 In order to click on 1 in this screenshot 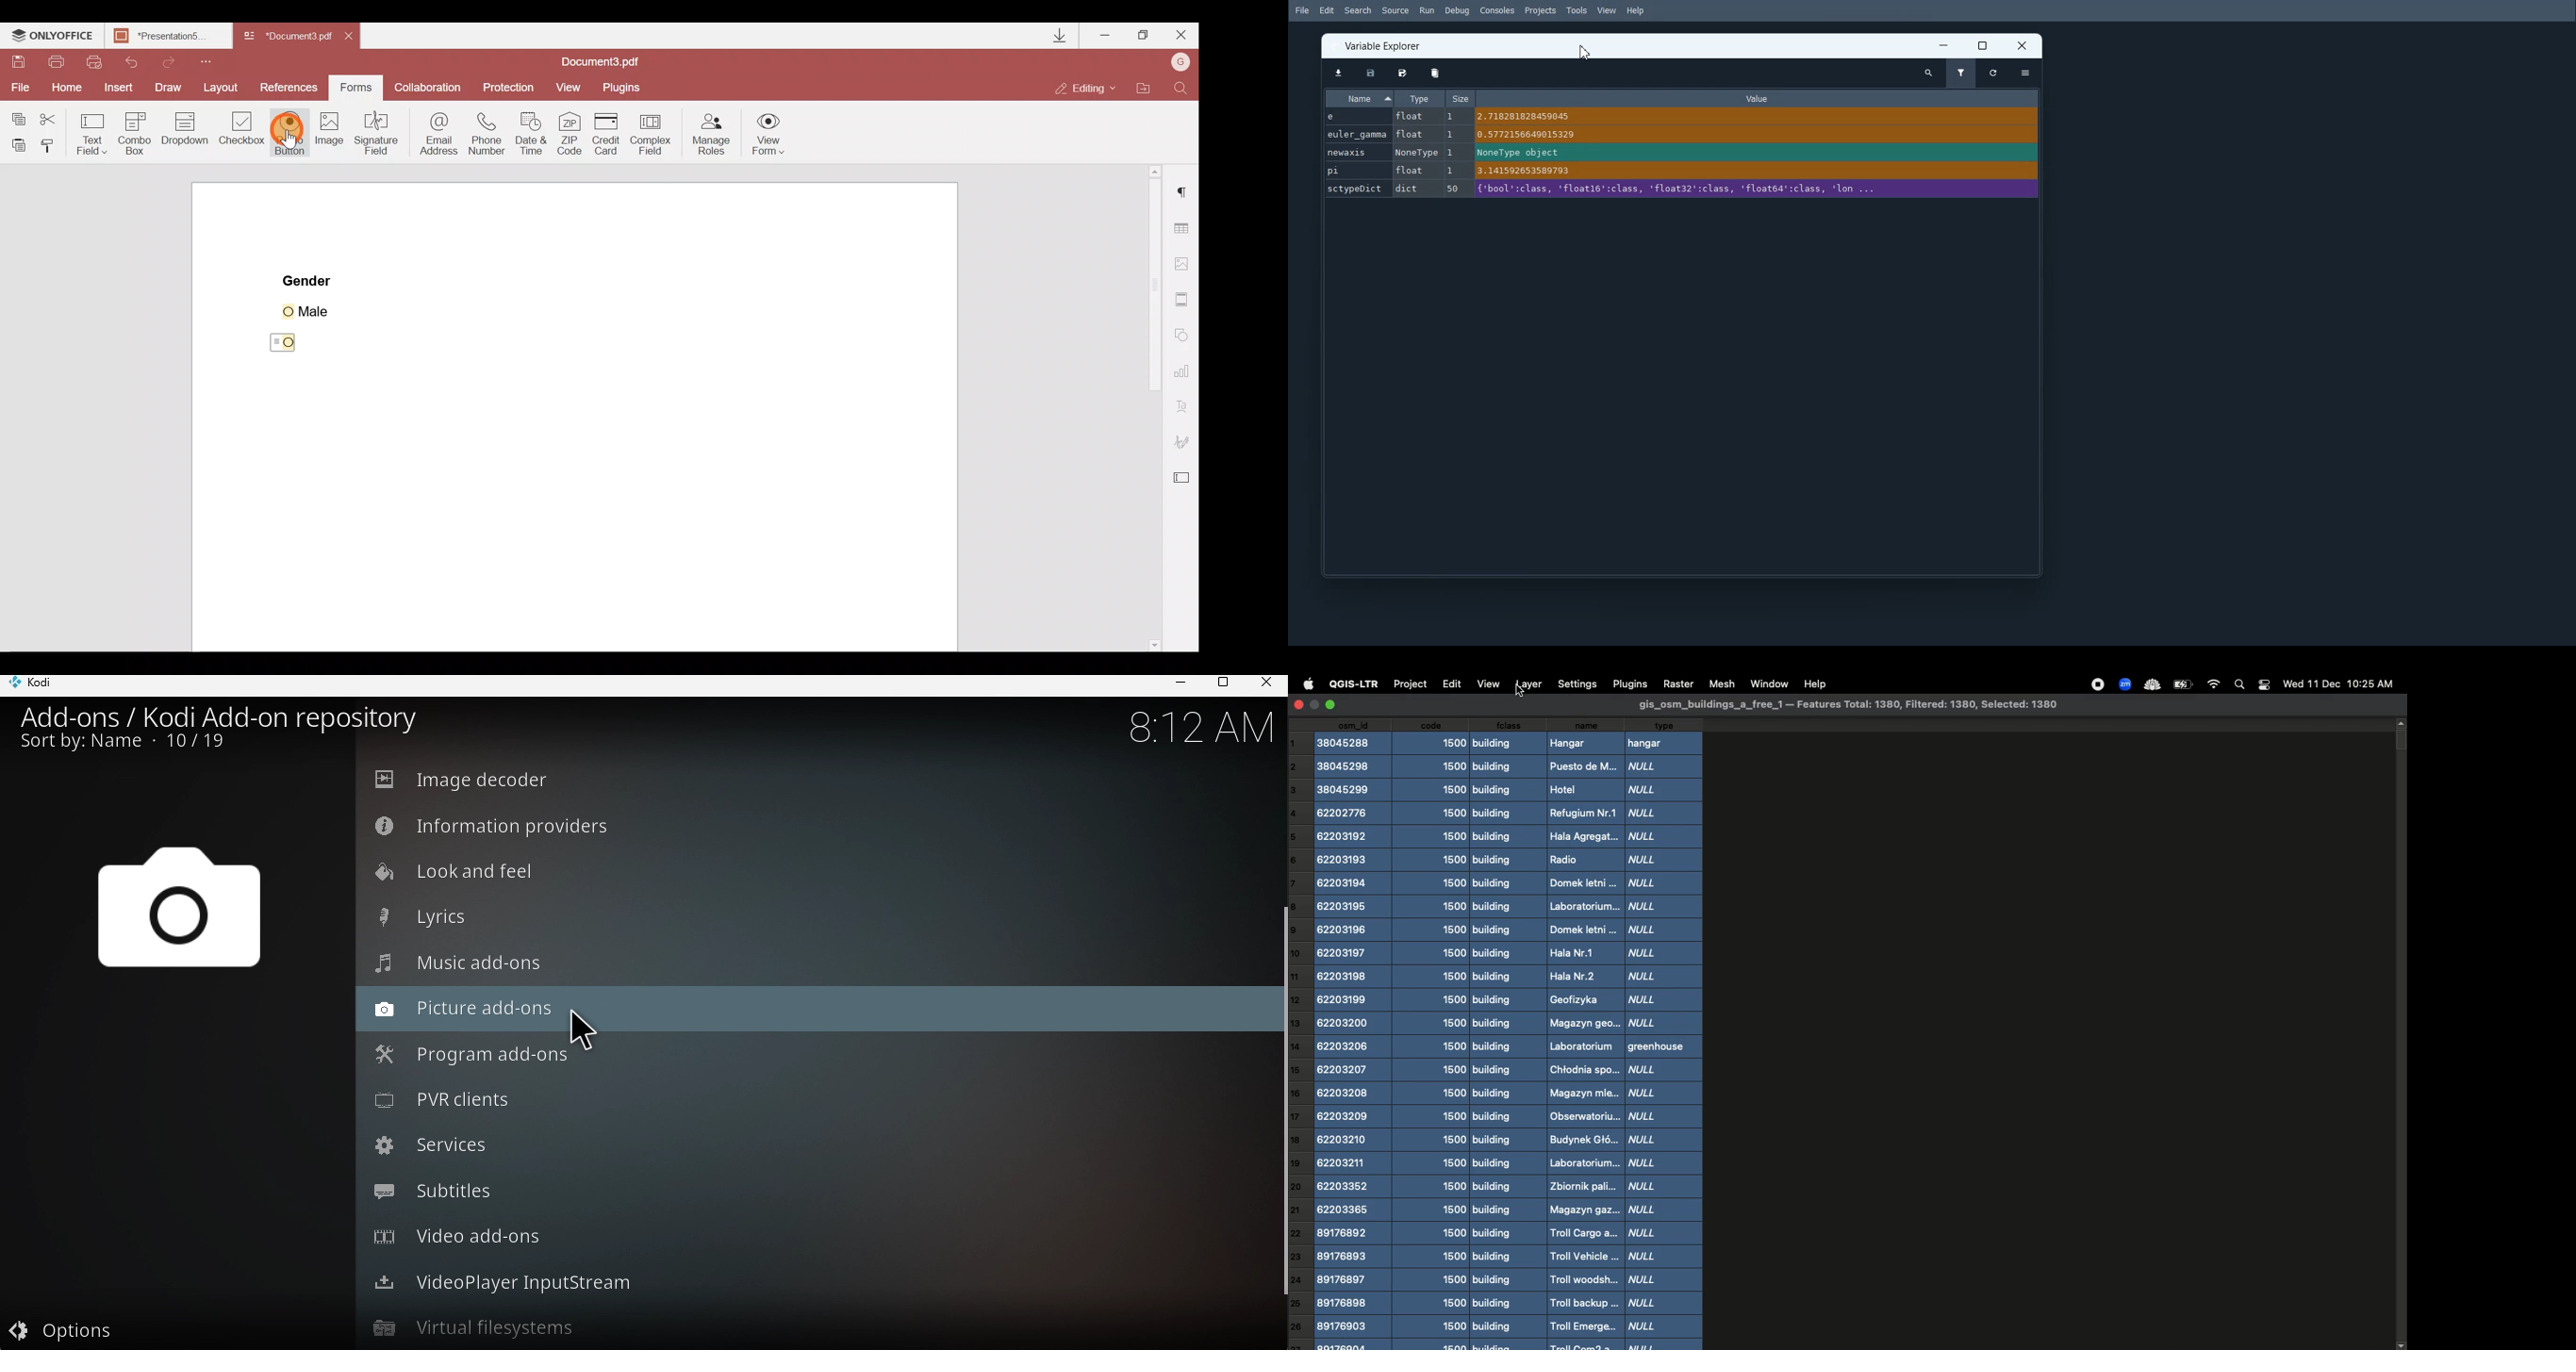, I will do `click(1453, 152)`.